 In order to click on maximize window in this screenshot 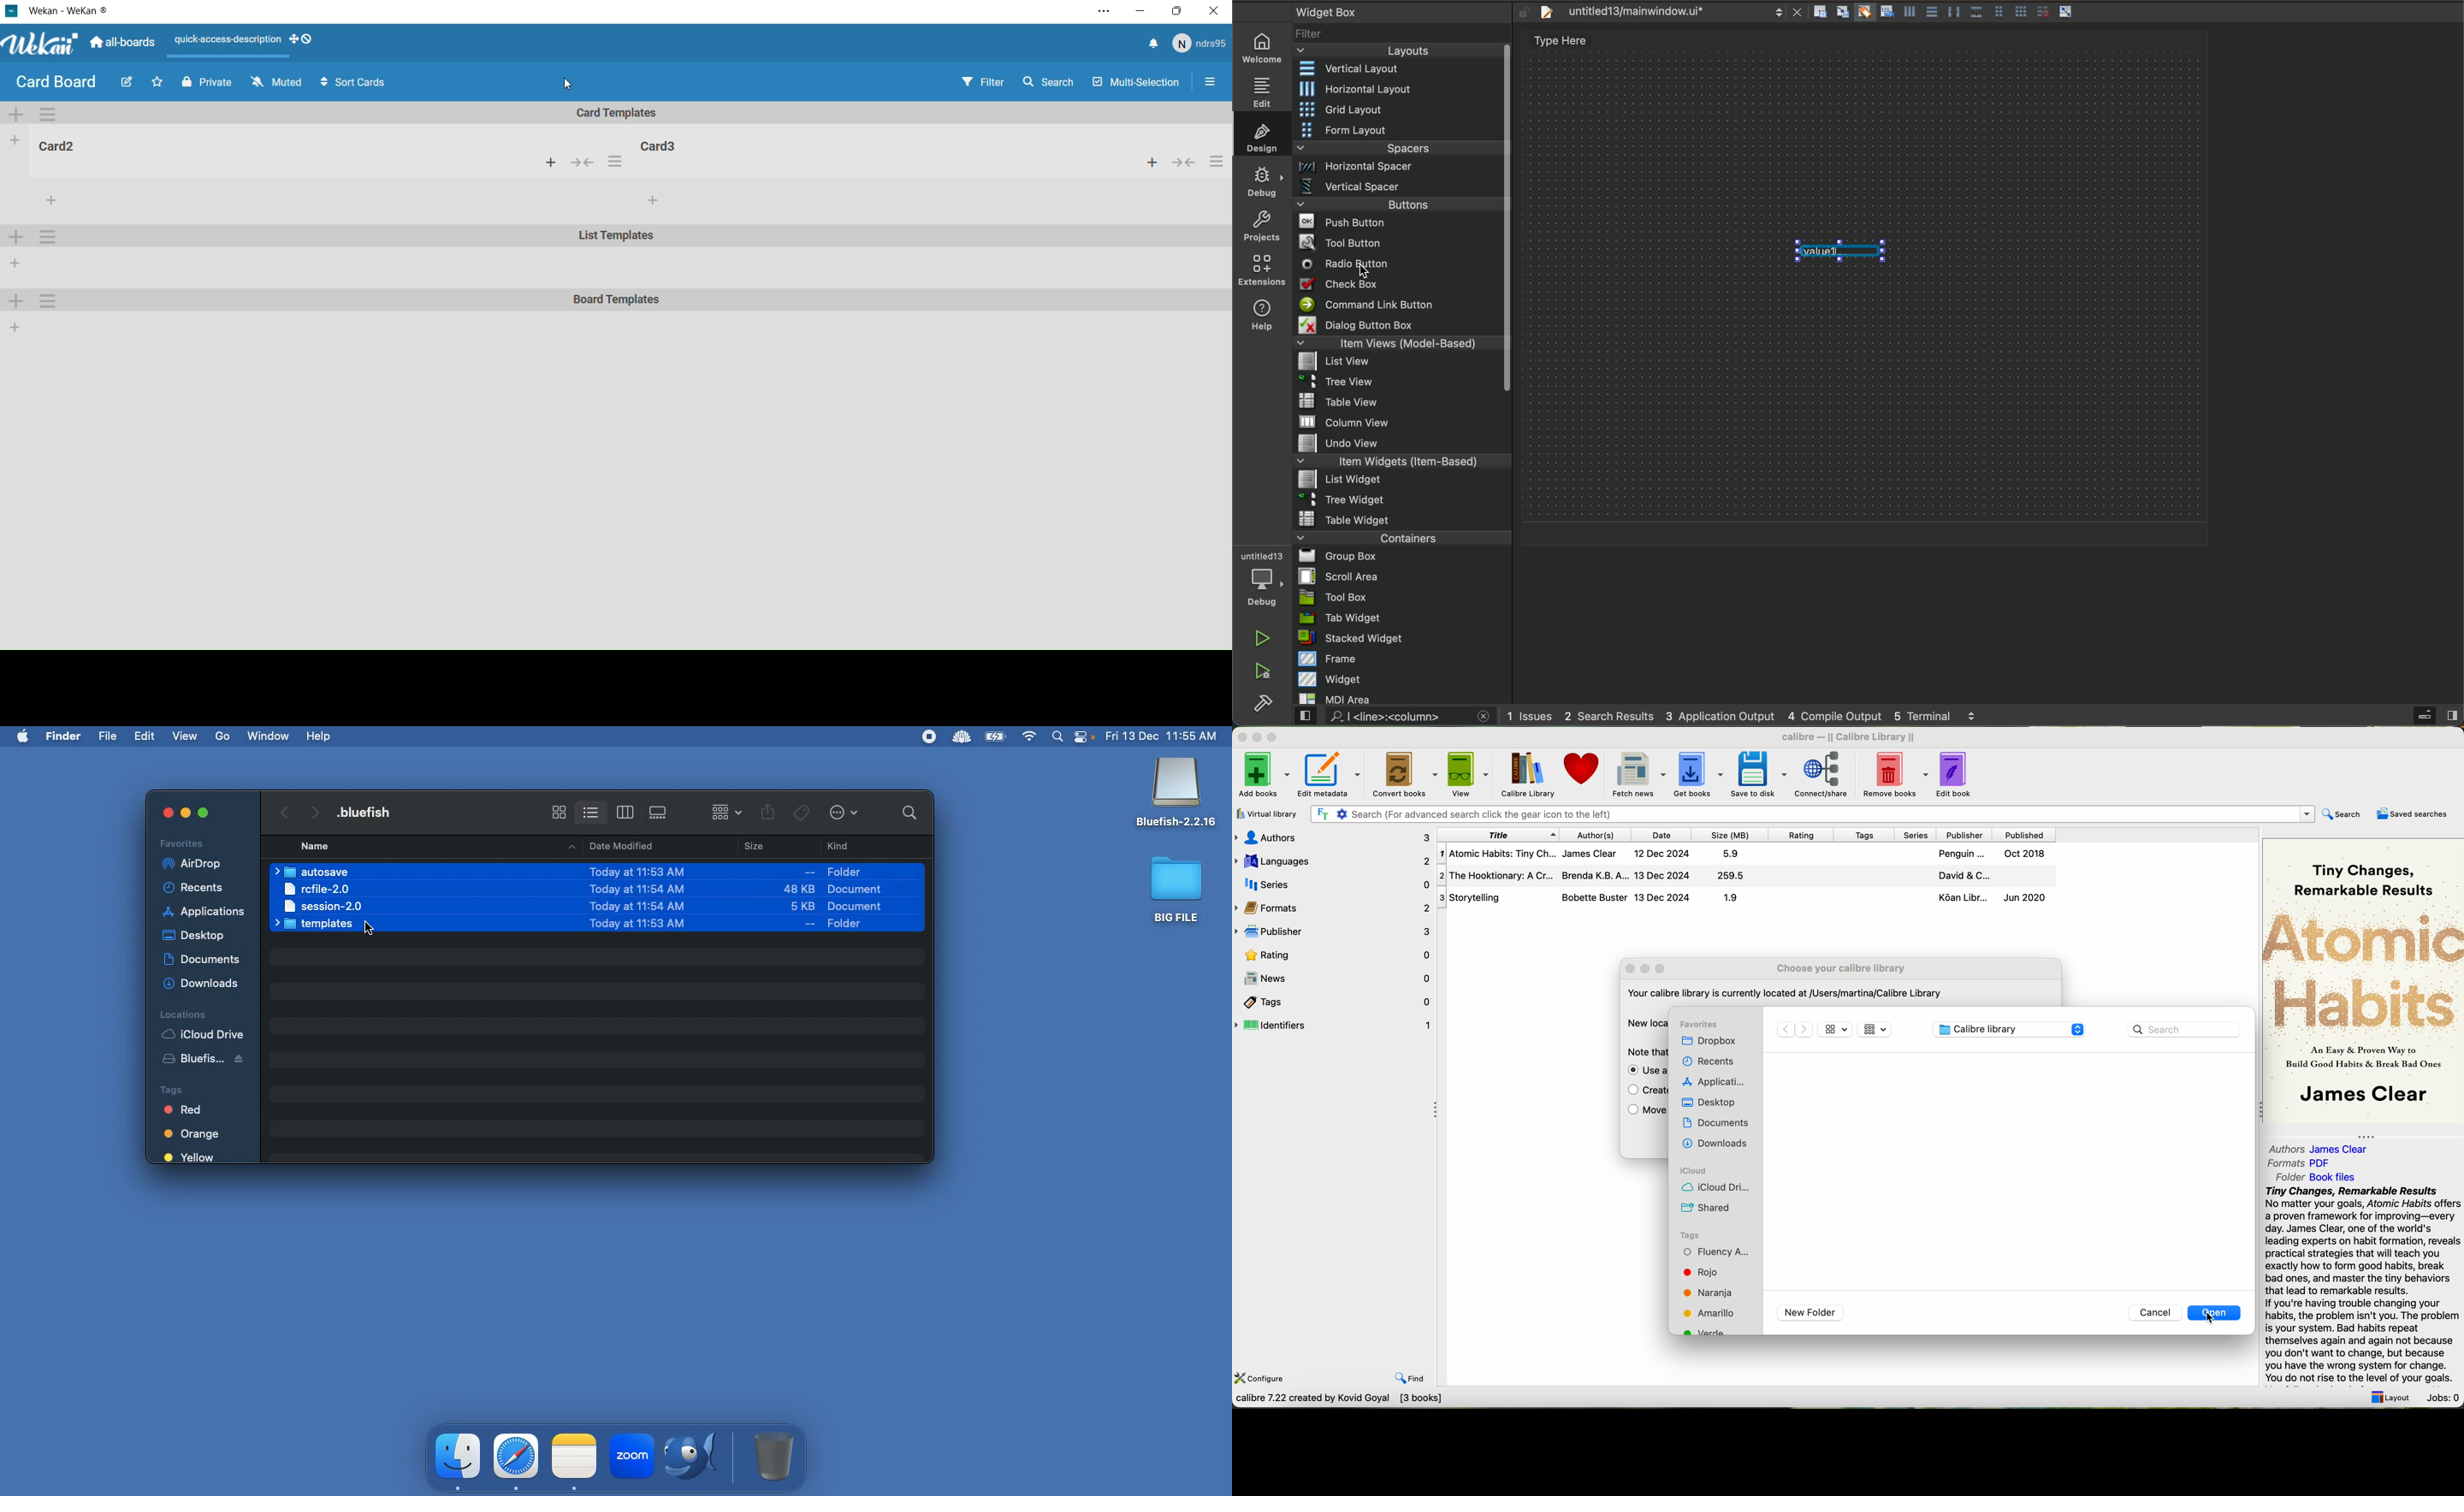, I will do `click(1275, 738)`.